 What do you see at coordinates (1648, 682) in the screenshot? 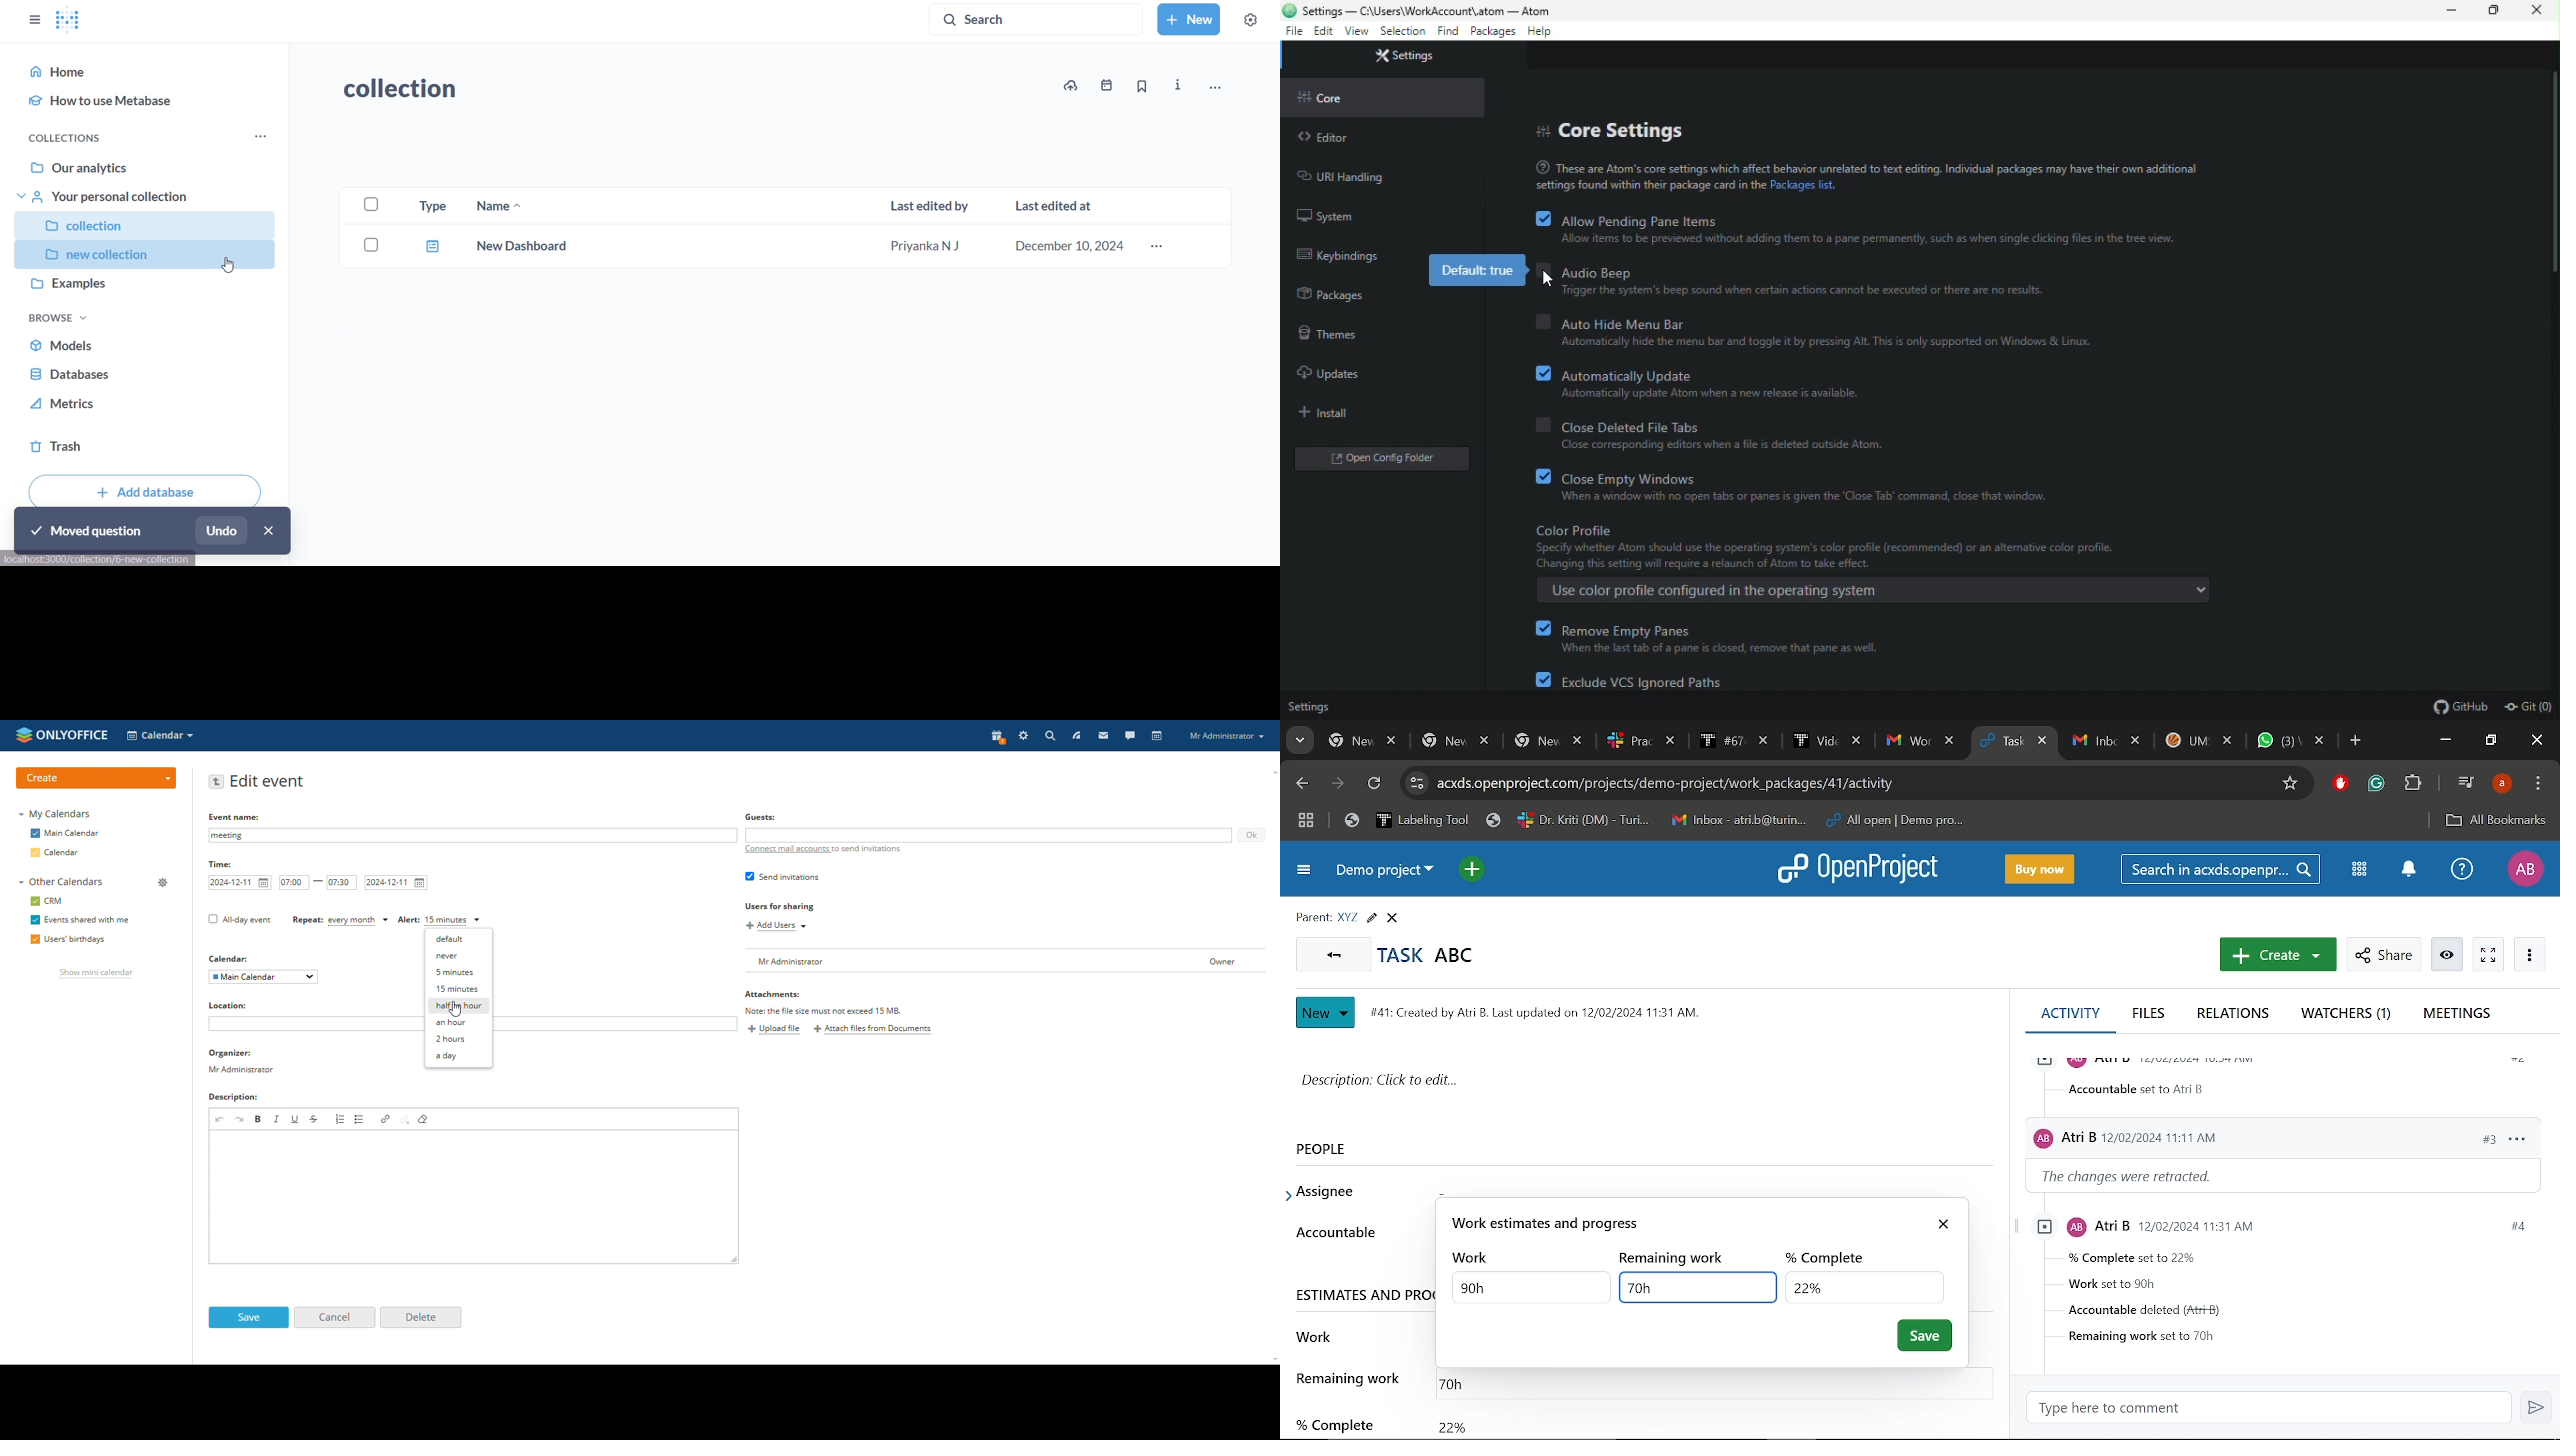
I see `exclude VCS ignored paths` at bounding box center [1648, 682].